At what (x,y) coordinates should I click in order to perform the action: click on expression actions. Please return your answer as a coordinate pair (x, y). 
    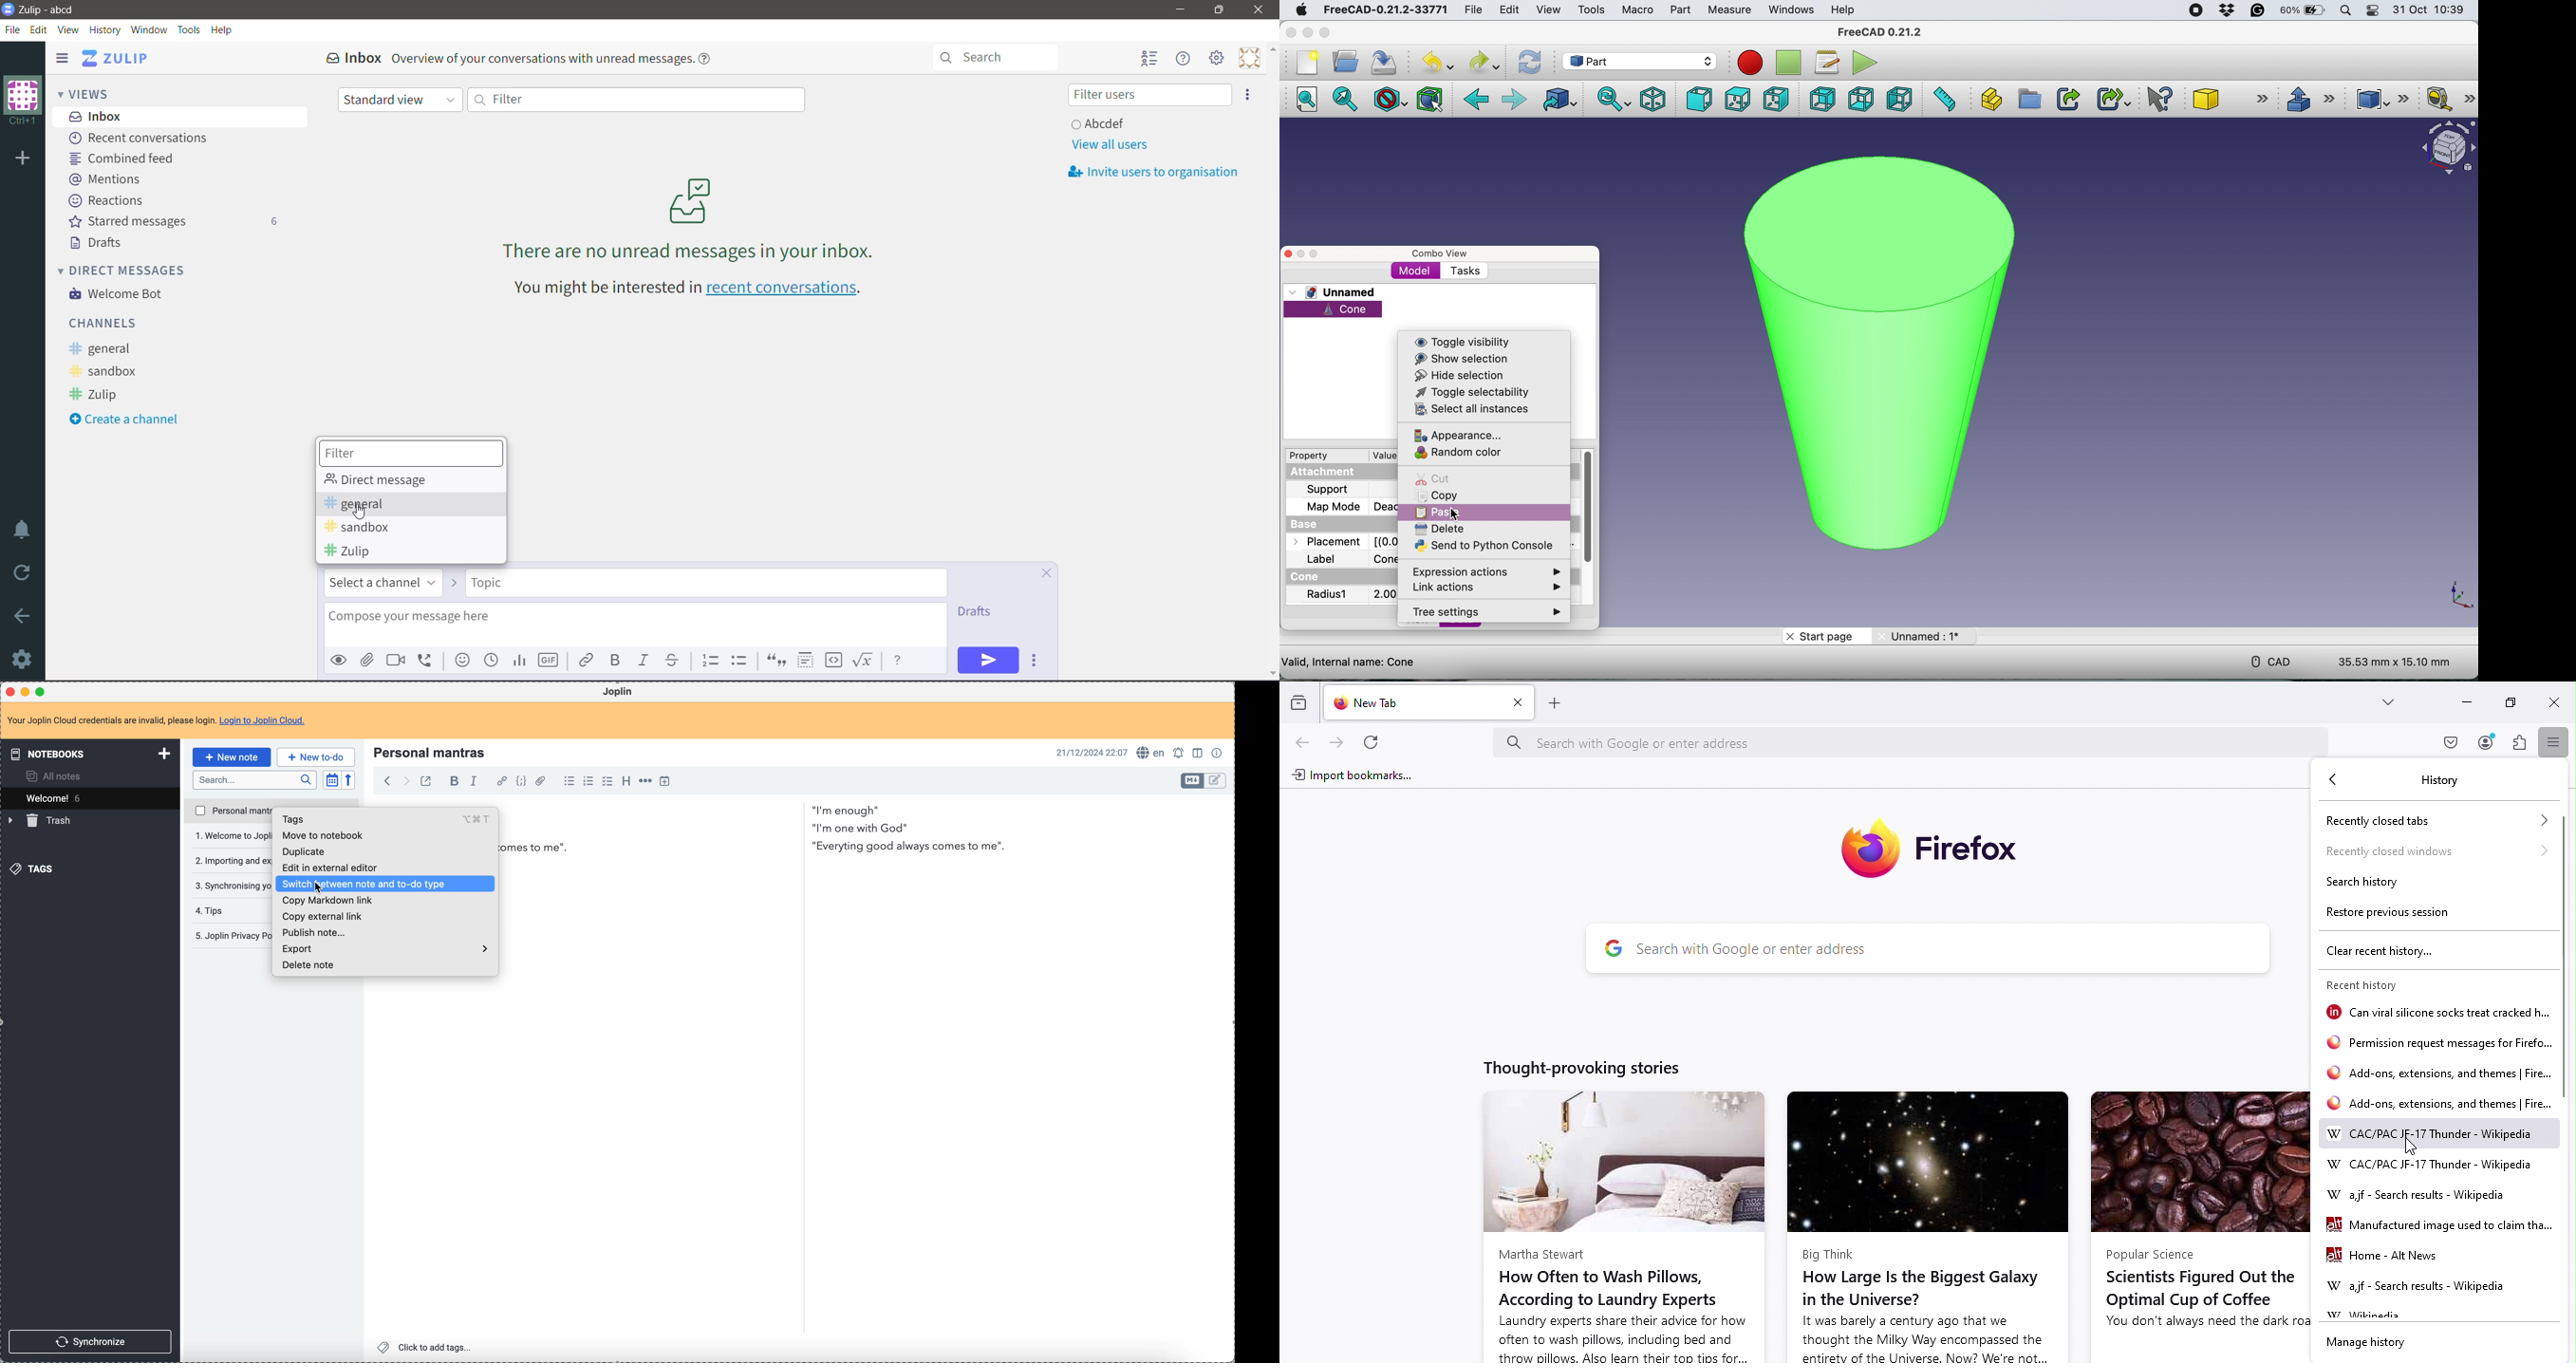
    Looking at the image, I should click on (1482, 571).